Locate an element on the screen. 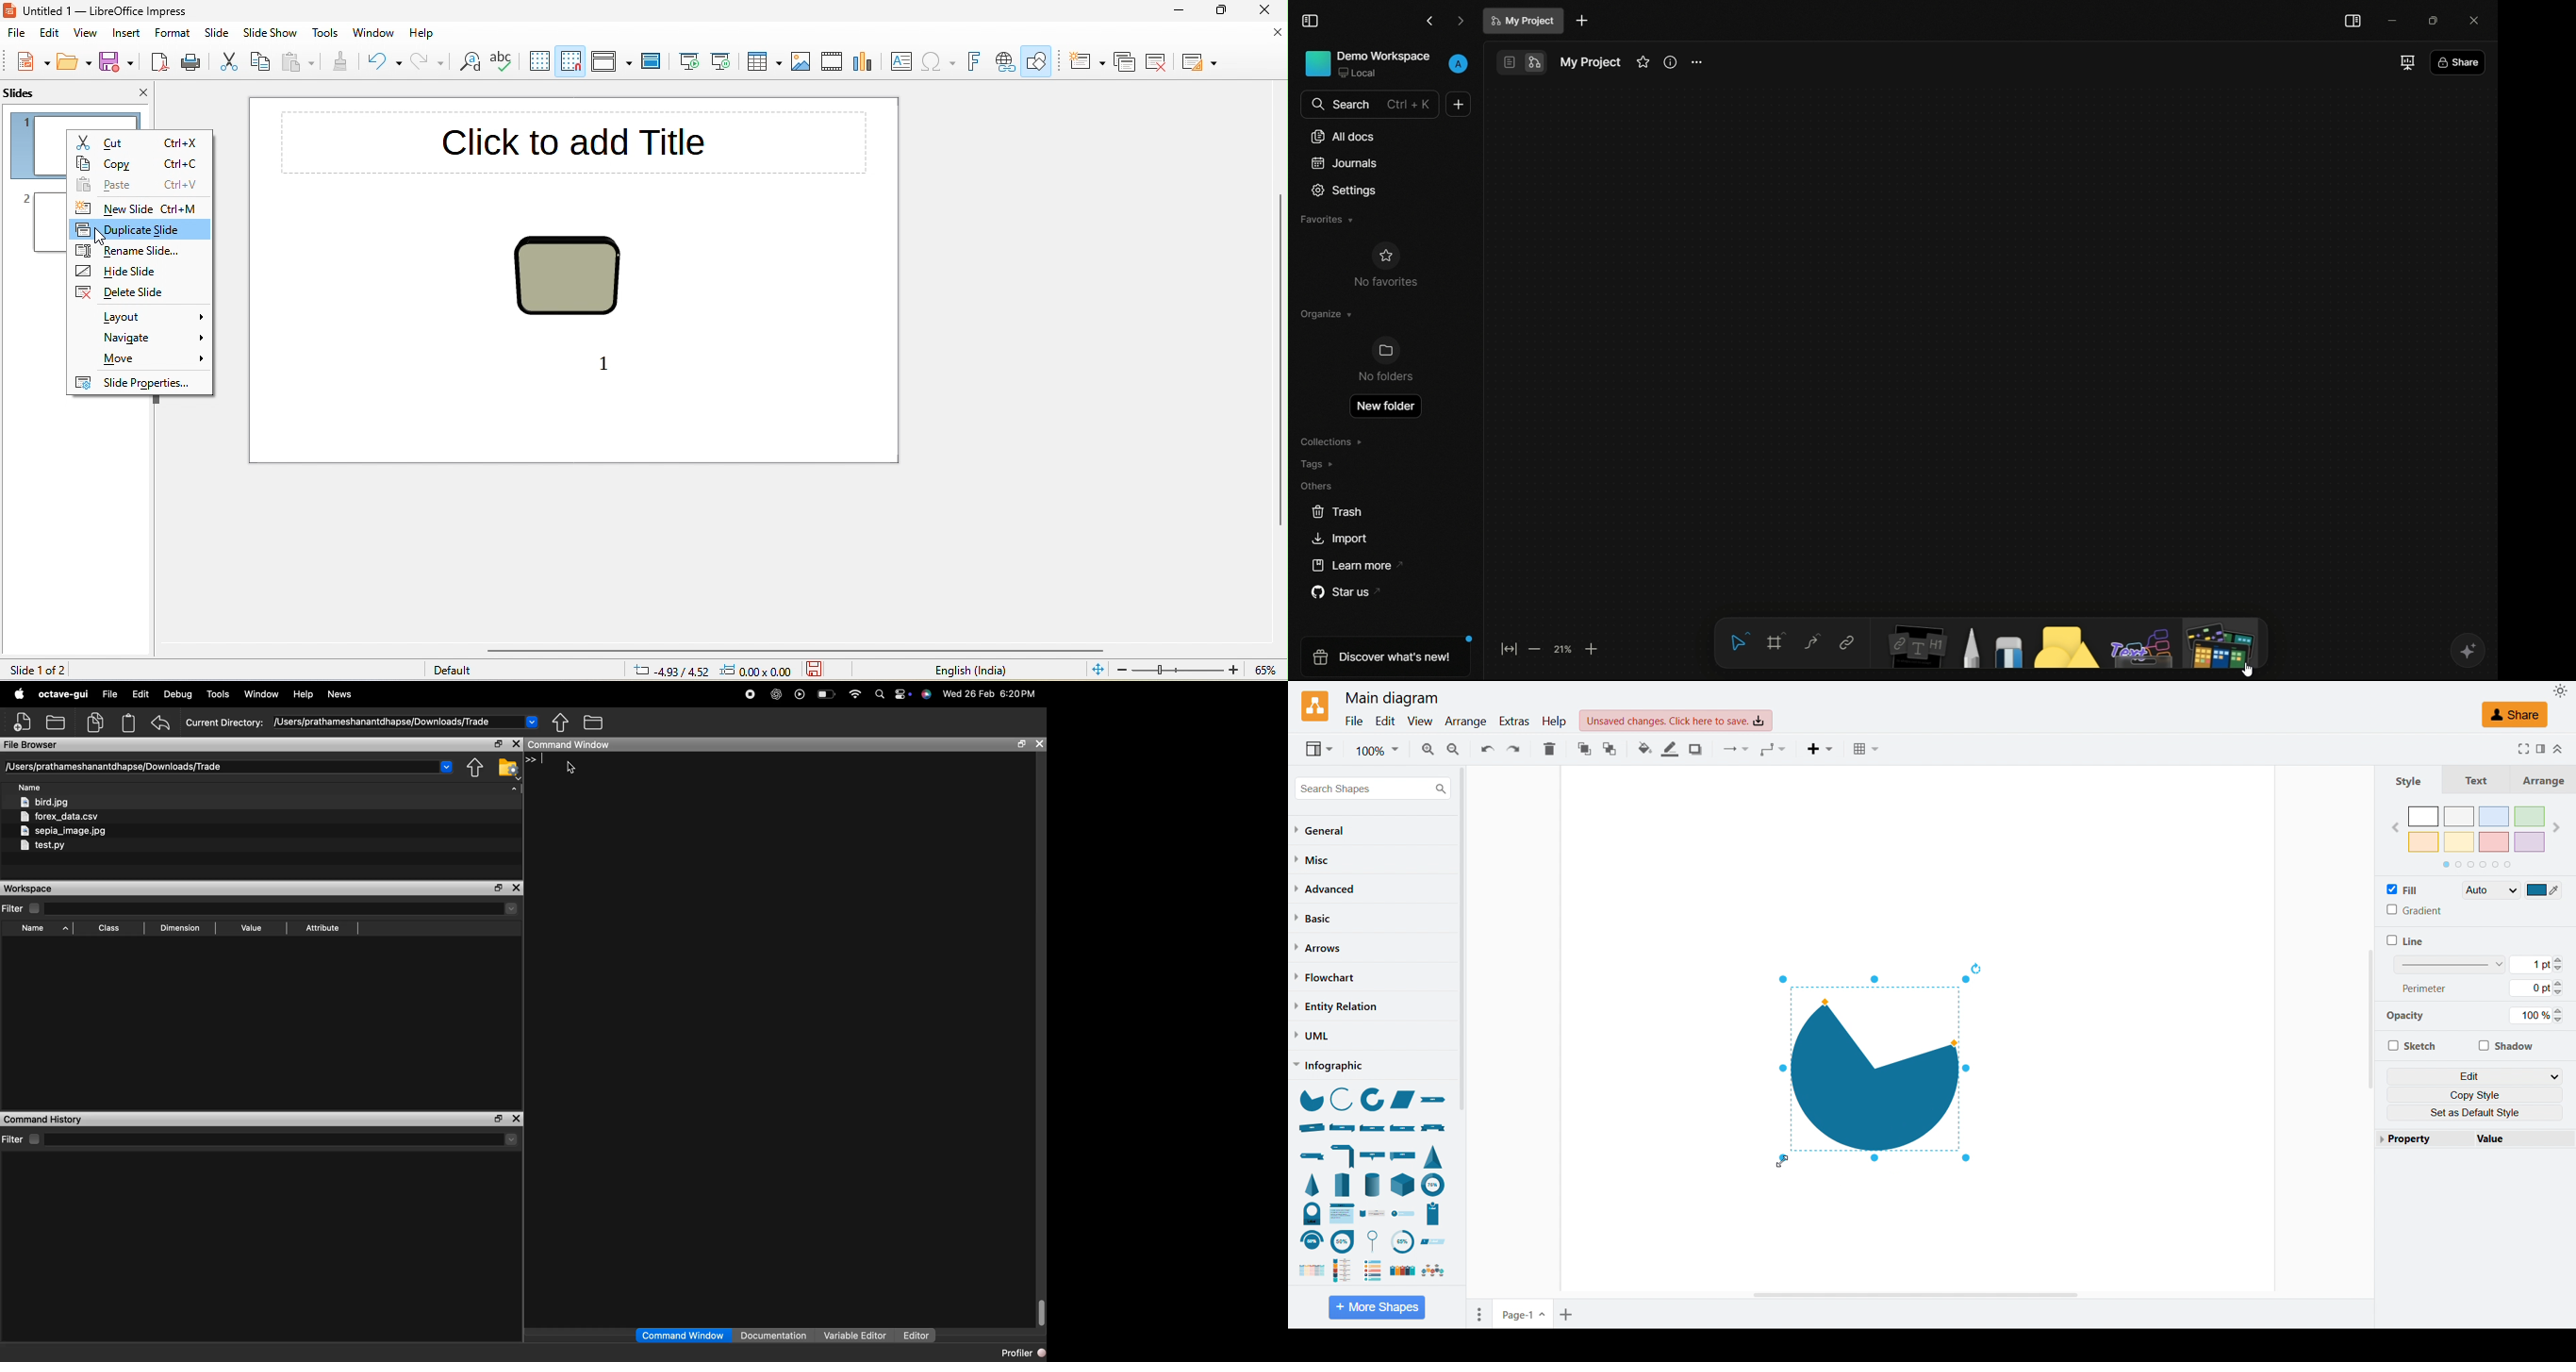 This screenshot has height=1372, width=2576. partial concentric ellipse is located at coordinates (1434, 1184).